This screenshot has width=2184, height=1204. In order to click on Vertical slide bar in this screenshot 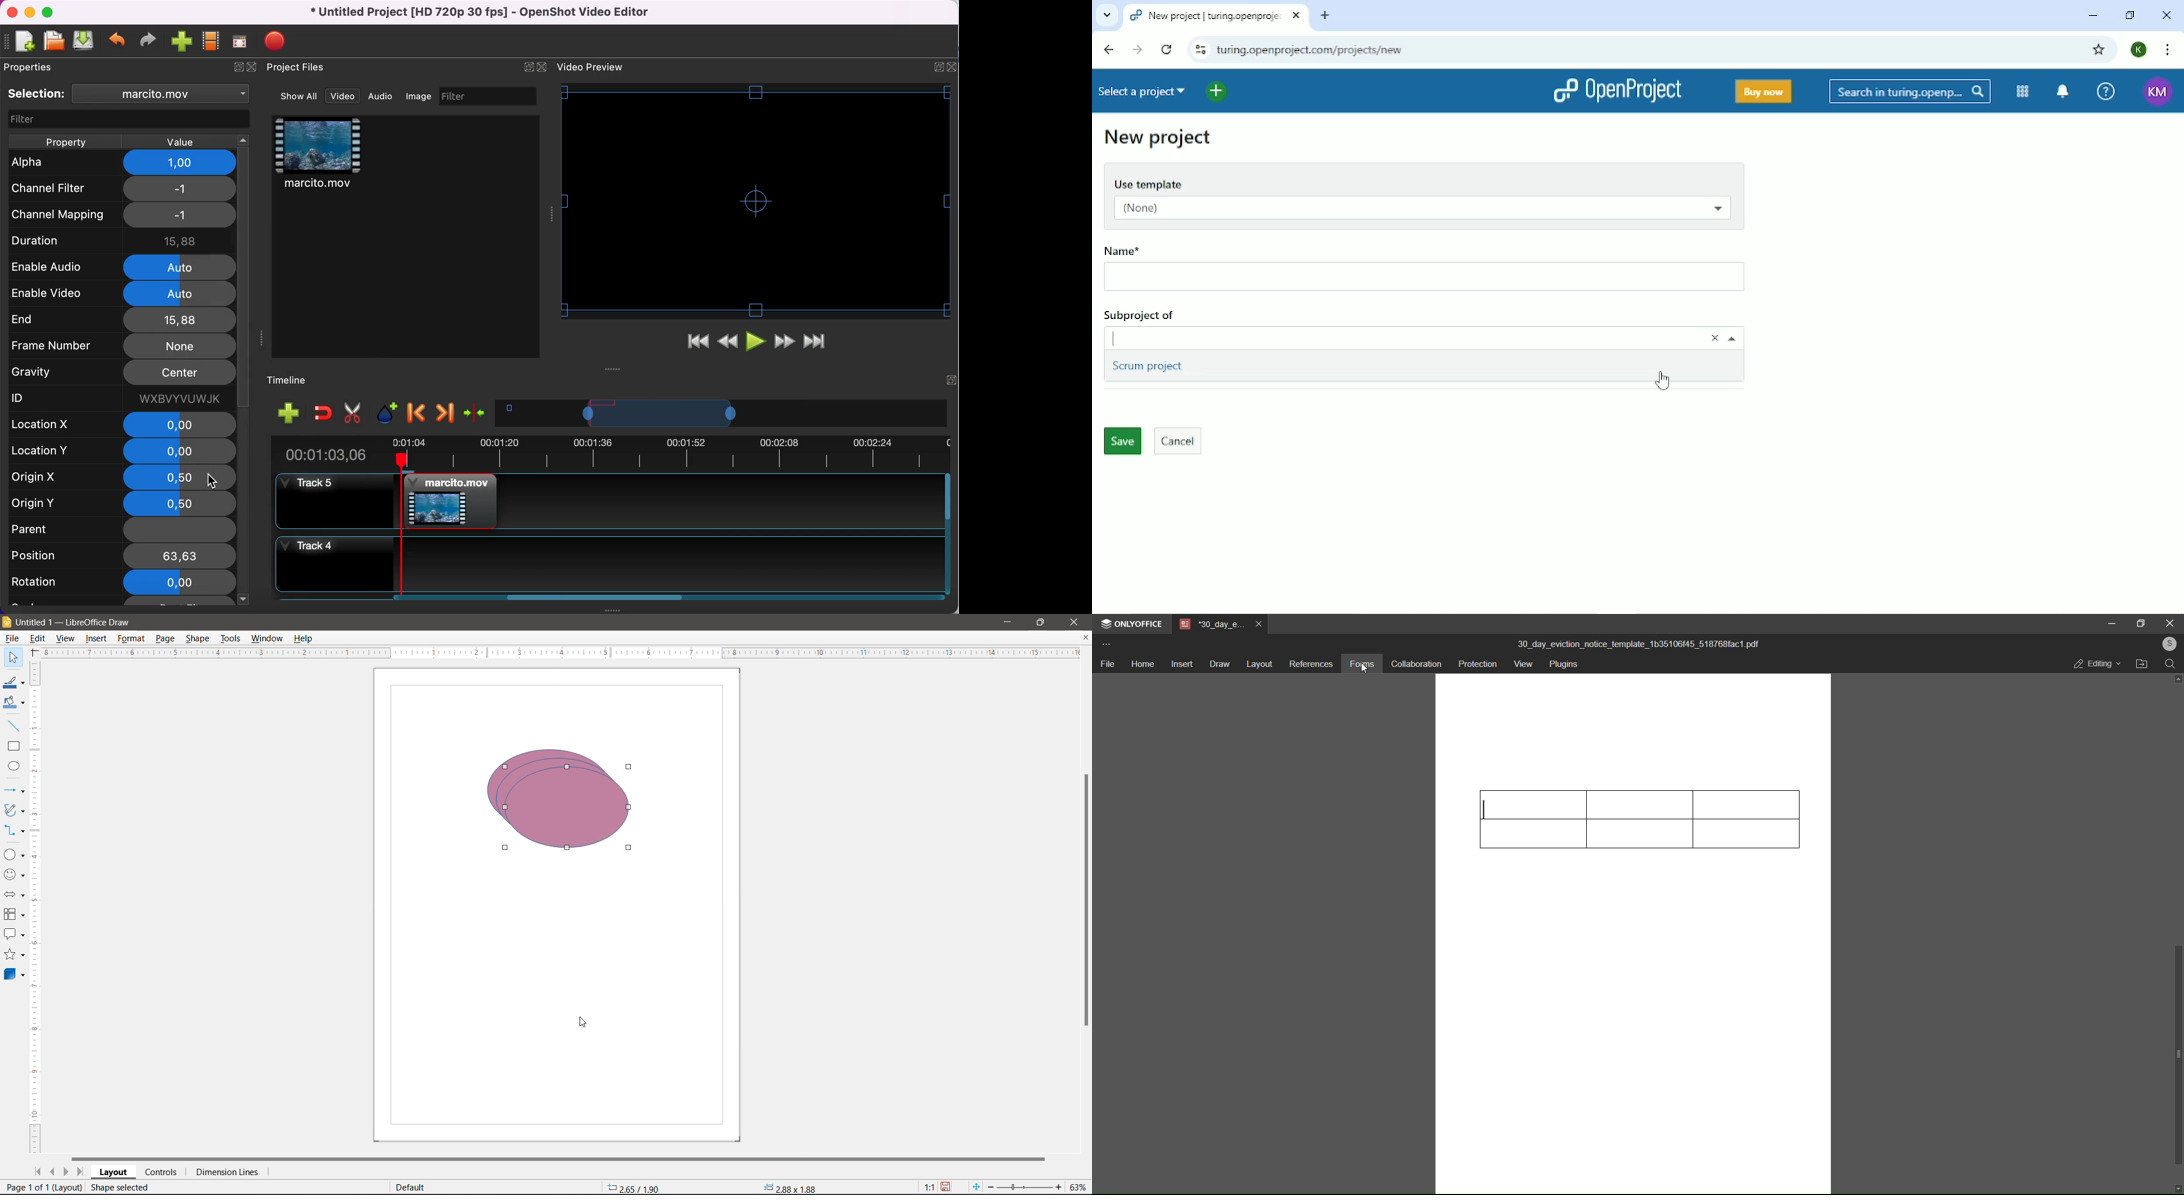, I will do `click(948, 534)`.